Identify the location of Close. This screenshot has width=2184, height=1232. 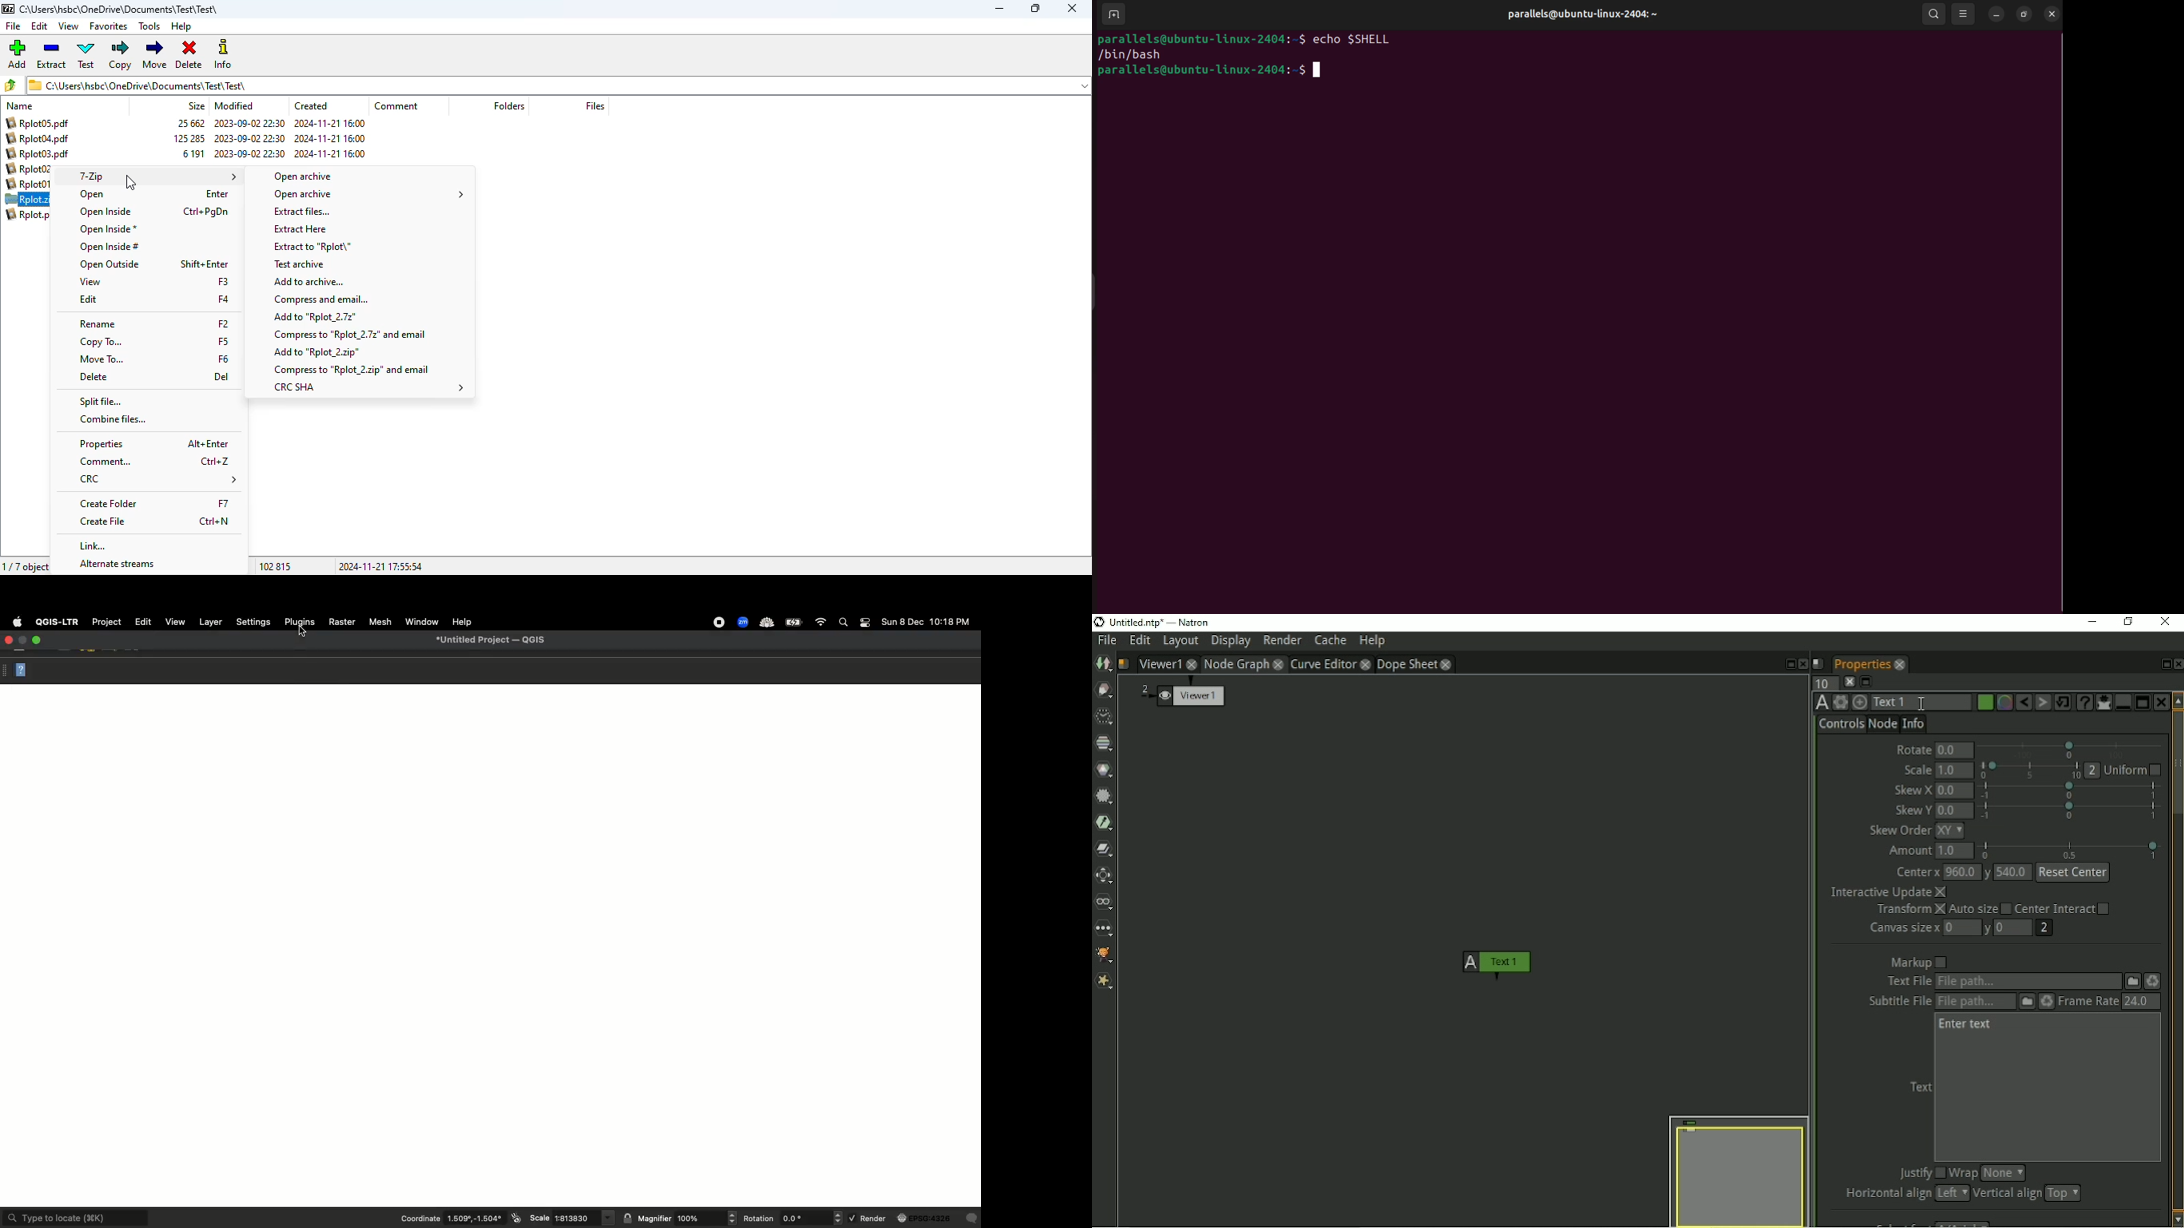
(2161, 702).